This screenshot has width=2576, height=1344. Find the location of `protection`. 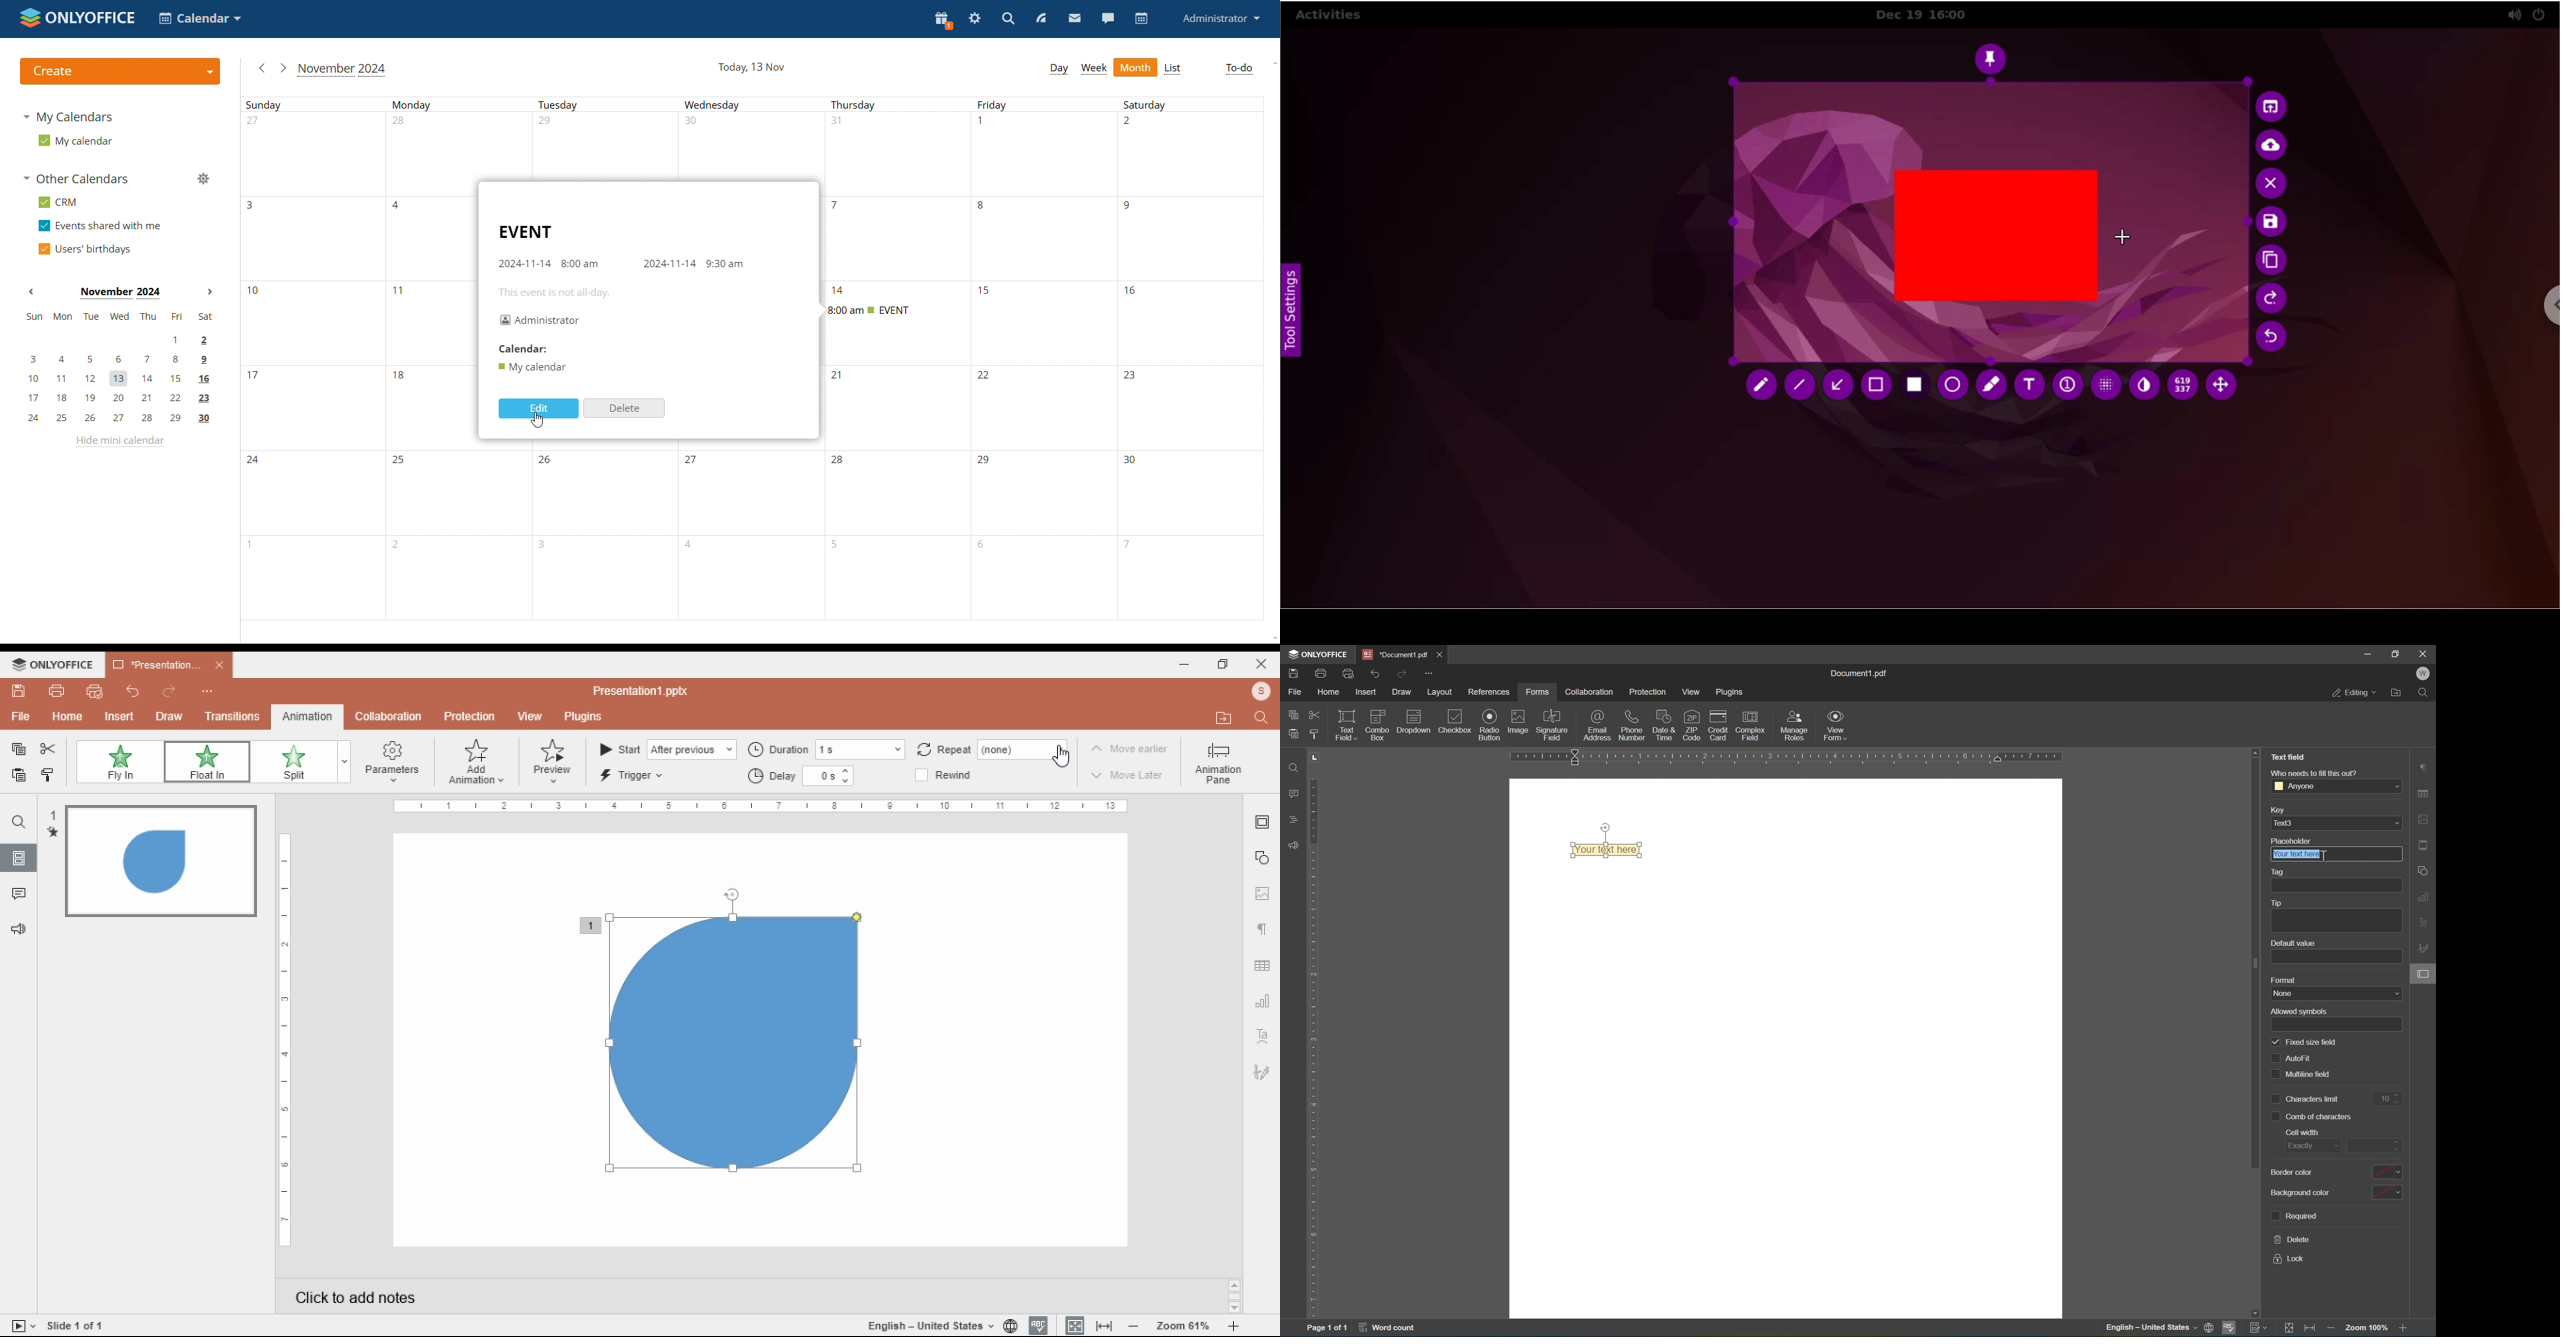

protection is located at coordinates (1651, 692).